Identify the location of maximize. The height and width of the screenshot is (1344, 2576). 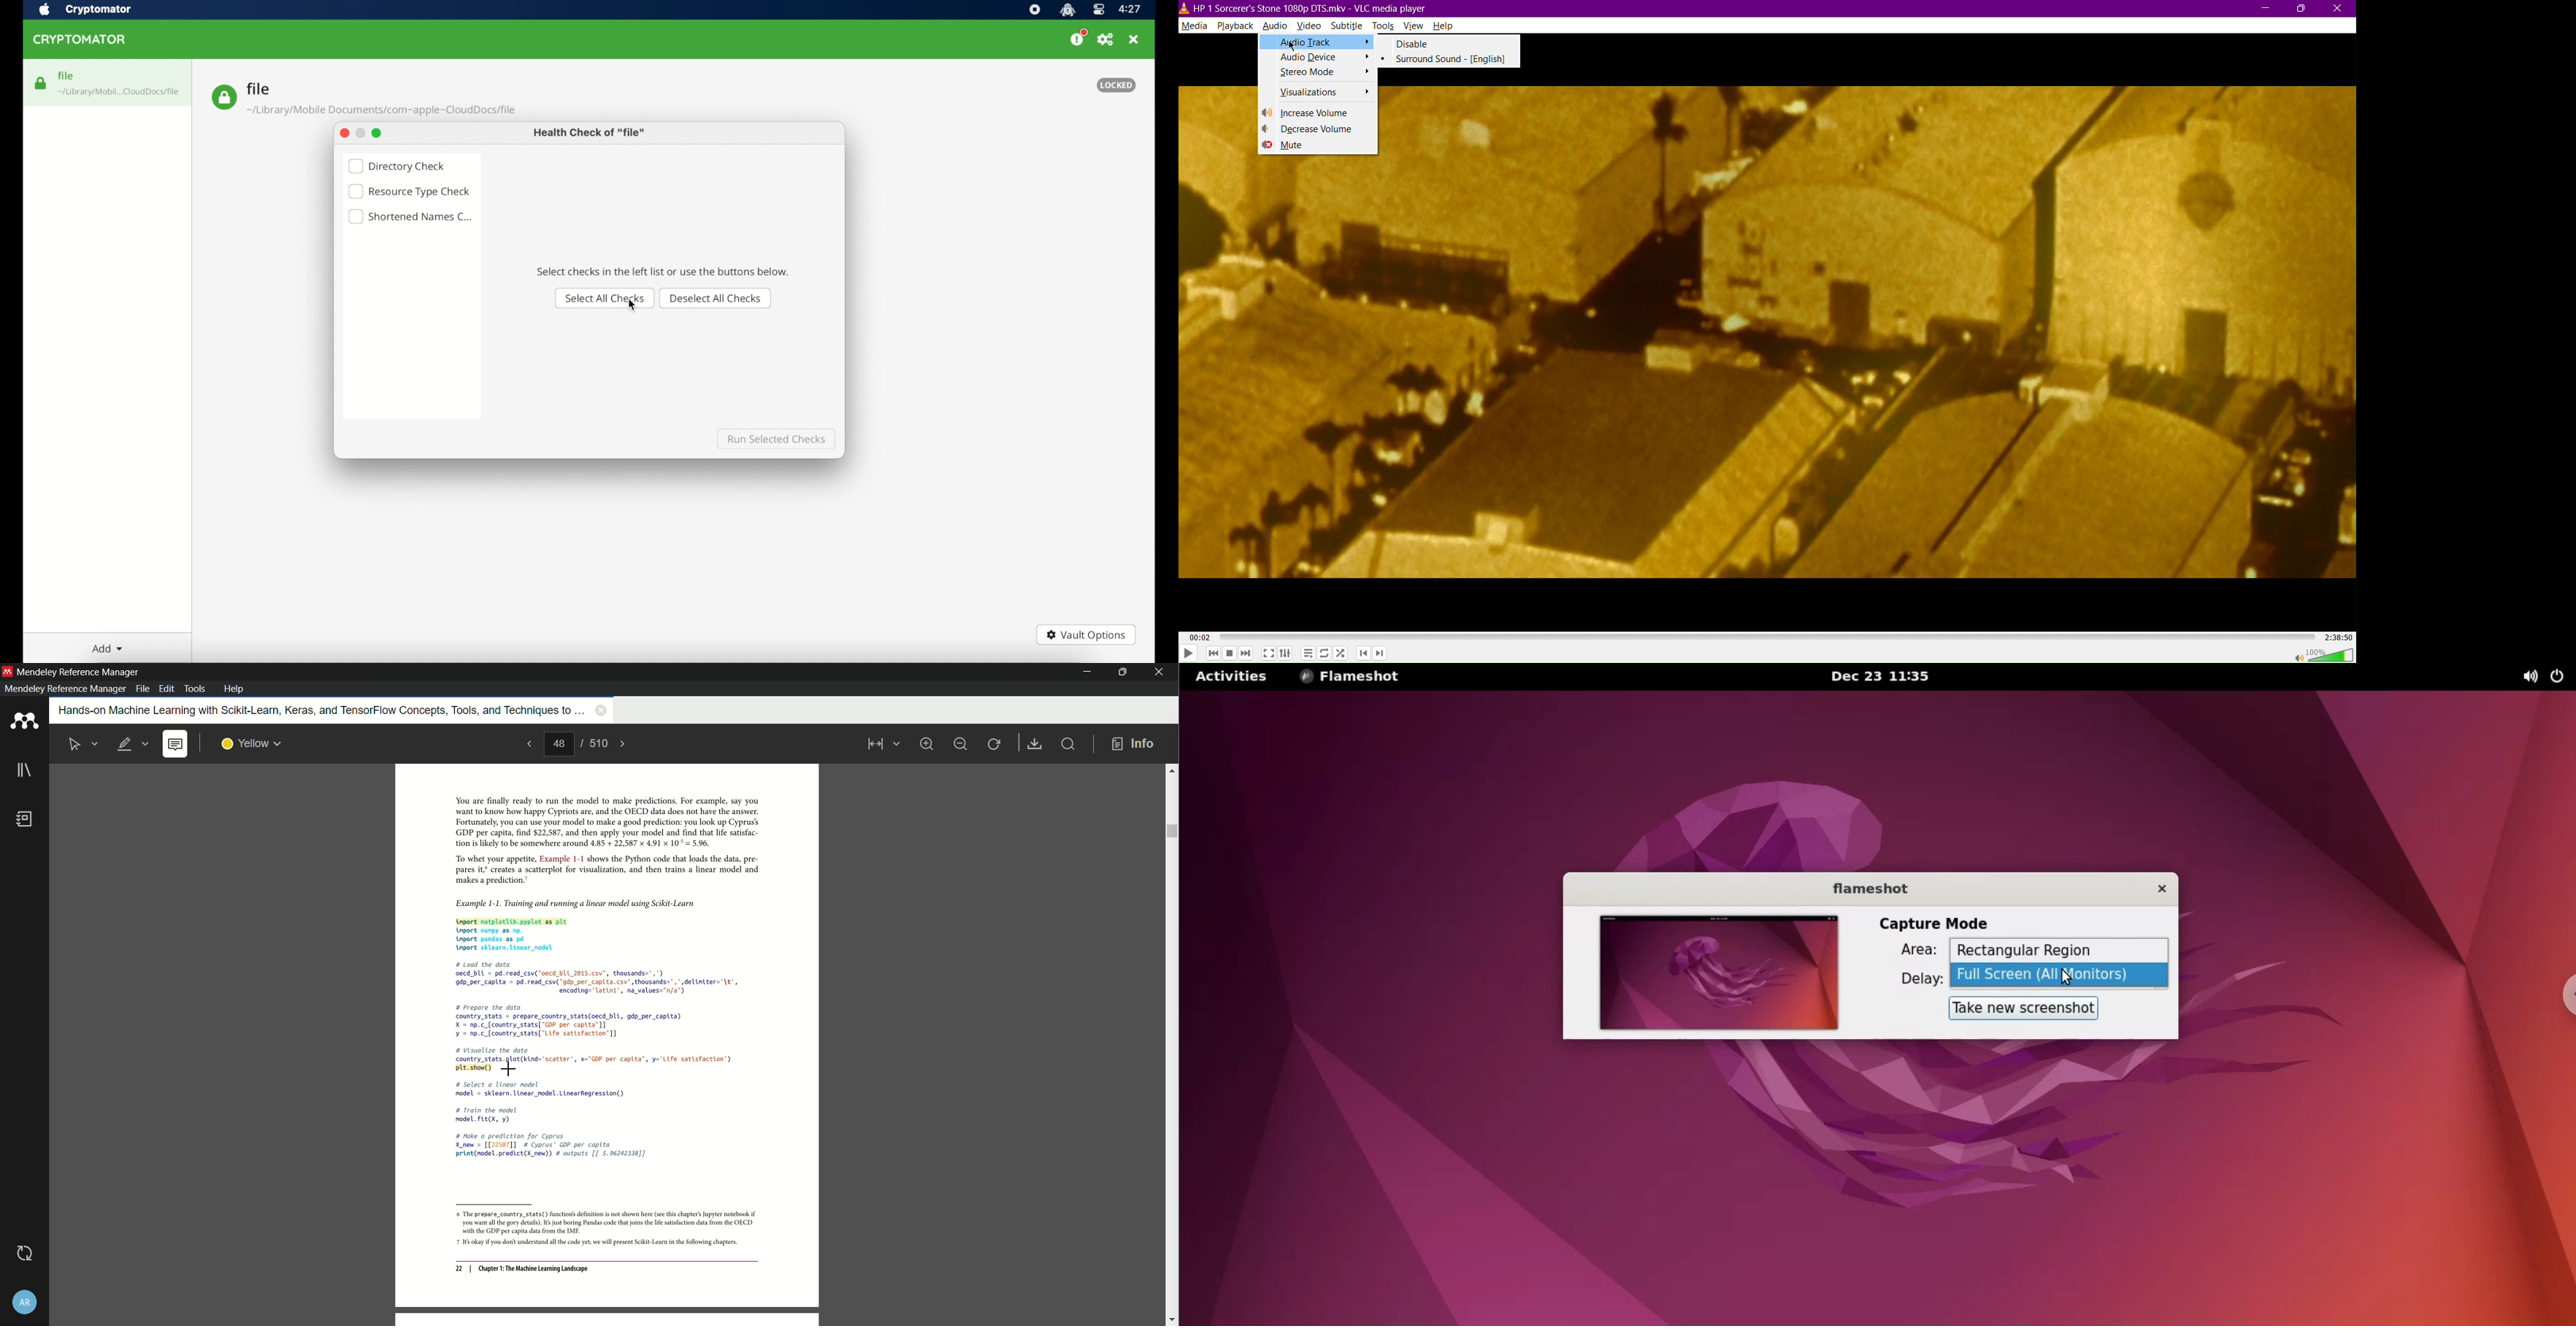
(1120, 672).